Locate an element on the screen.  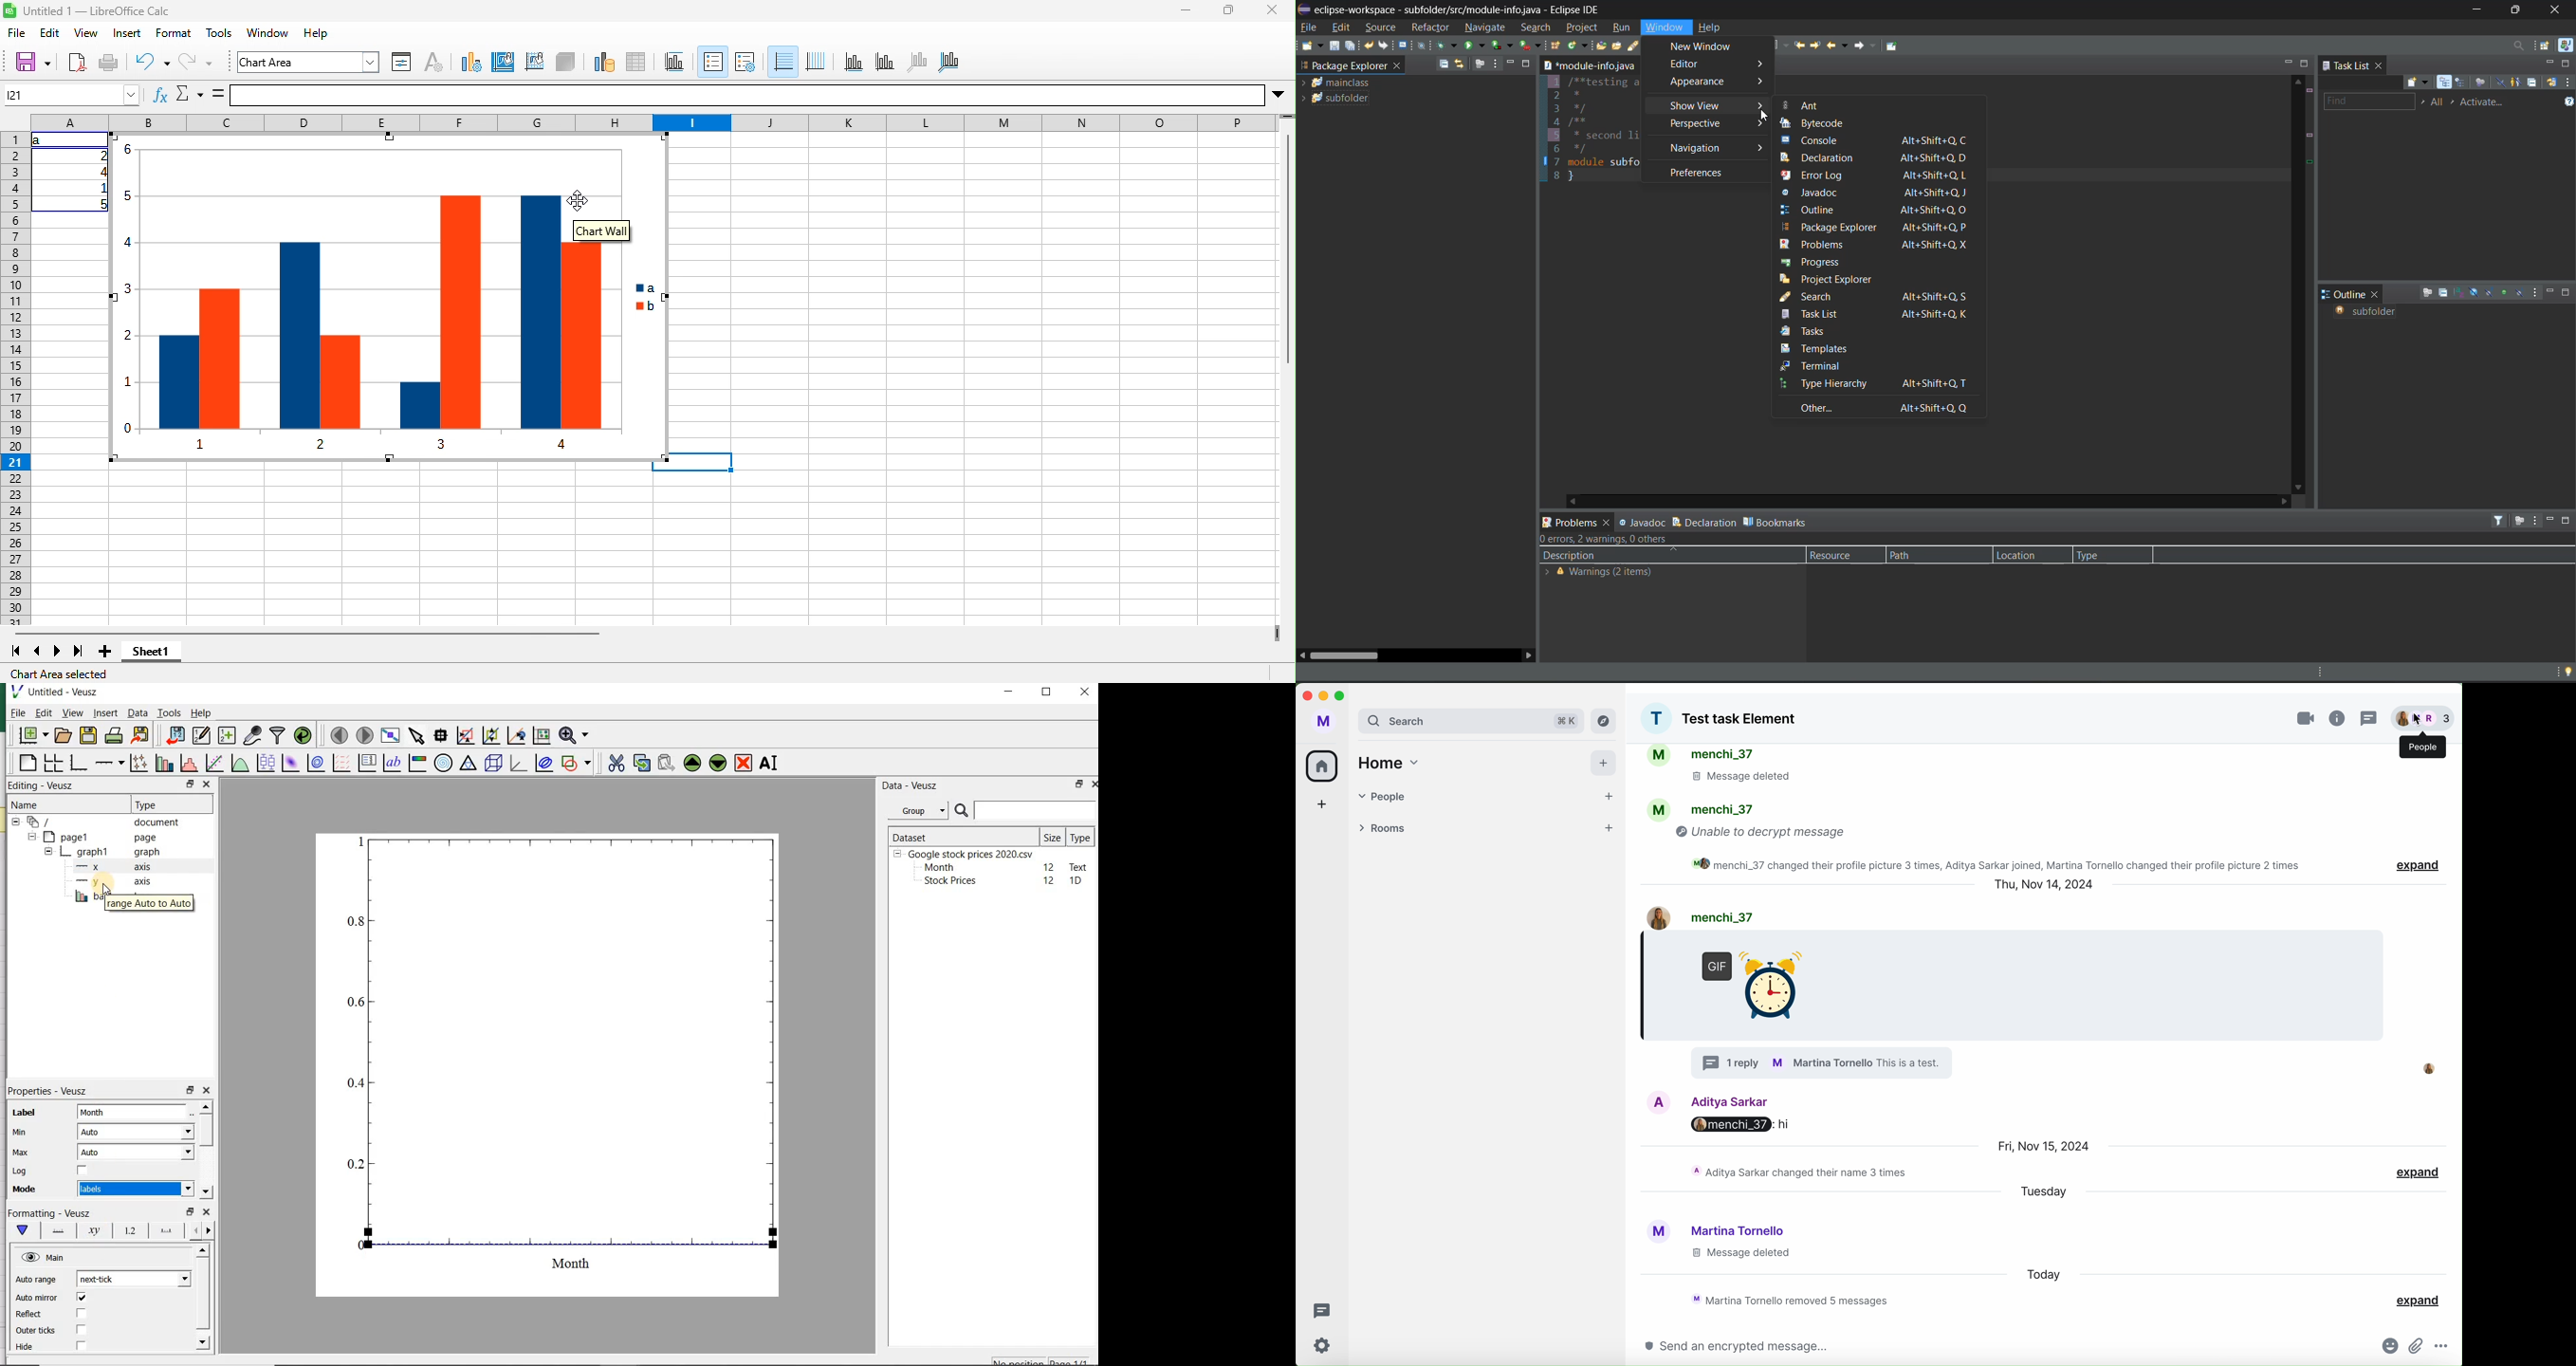
import data into Veusz is located at coordinates (173, 736).